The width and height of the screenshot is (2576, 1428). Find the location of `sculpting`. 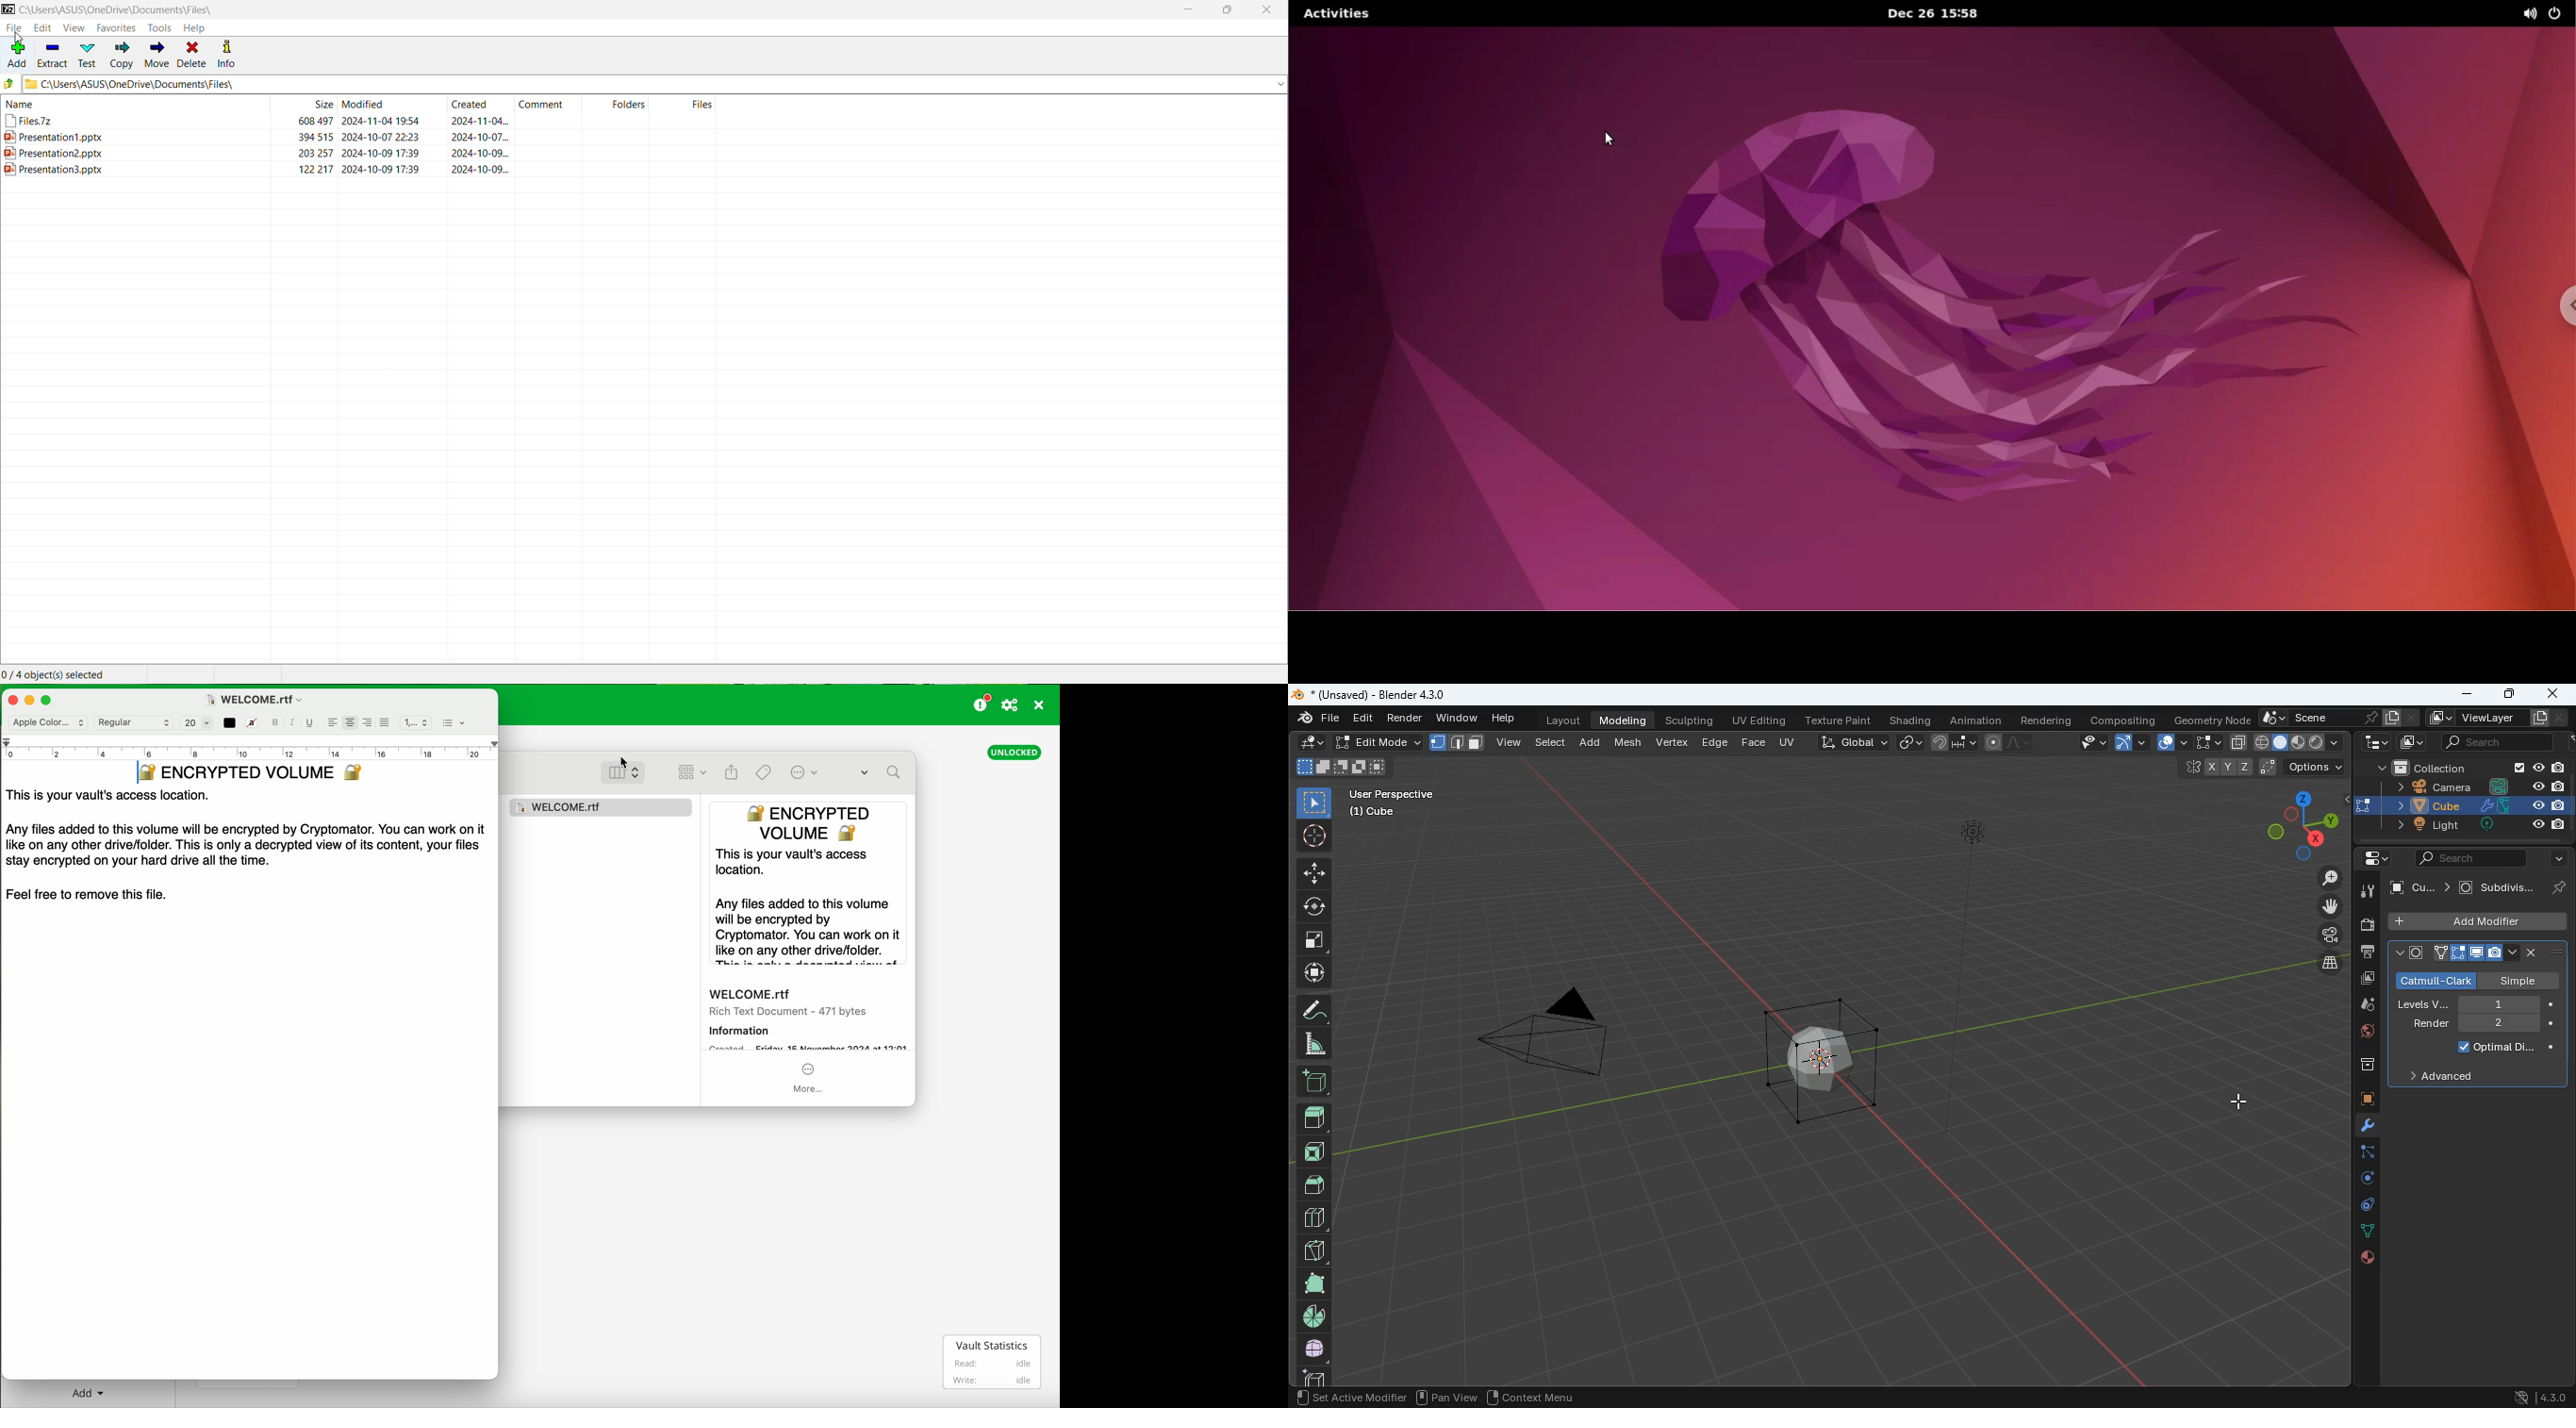

sculpting is located at coordinates (1693, 721).